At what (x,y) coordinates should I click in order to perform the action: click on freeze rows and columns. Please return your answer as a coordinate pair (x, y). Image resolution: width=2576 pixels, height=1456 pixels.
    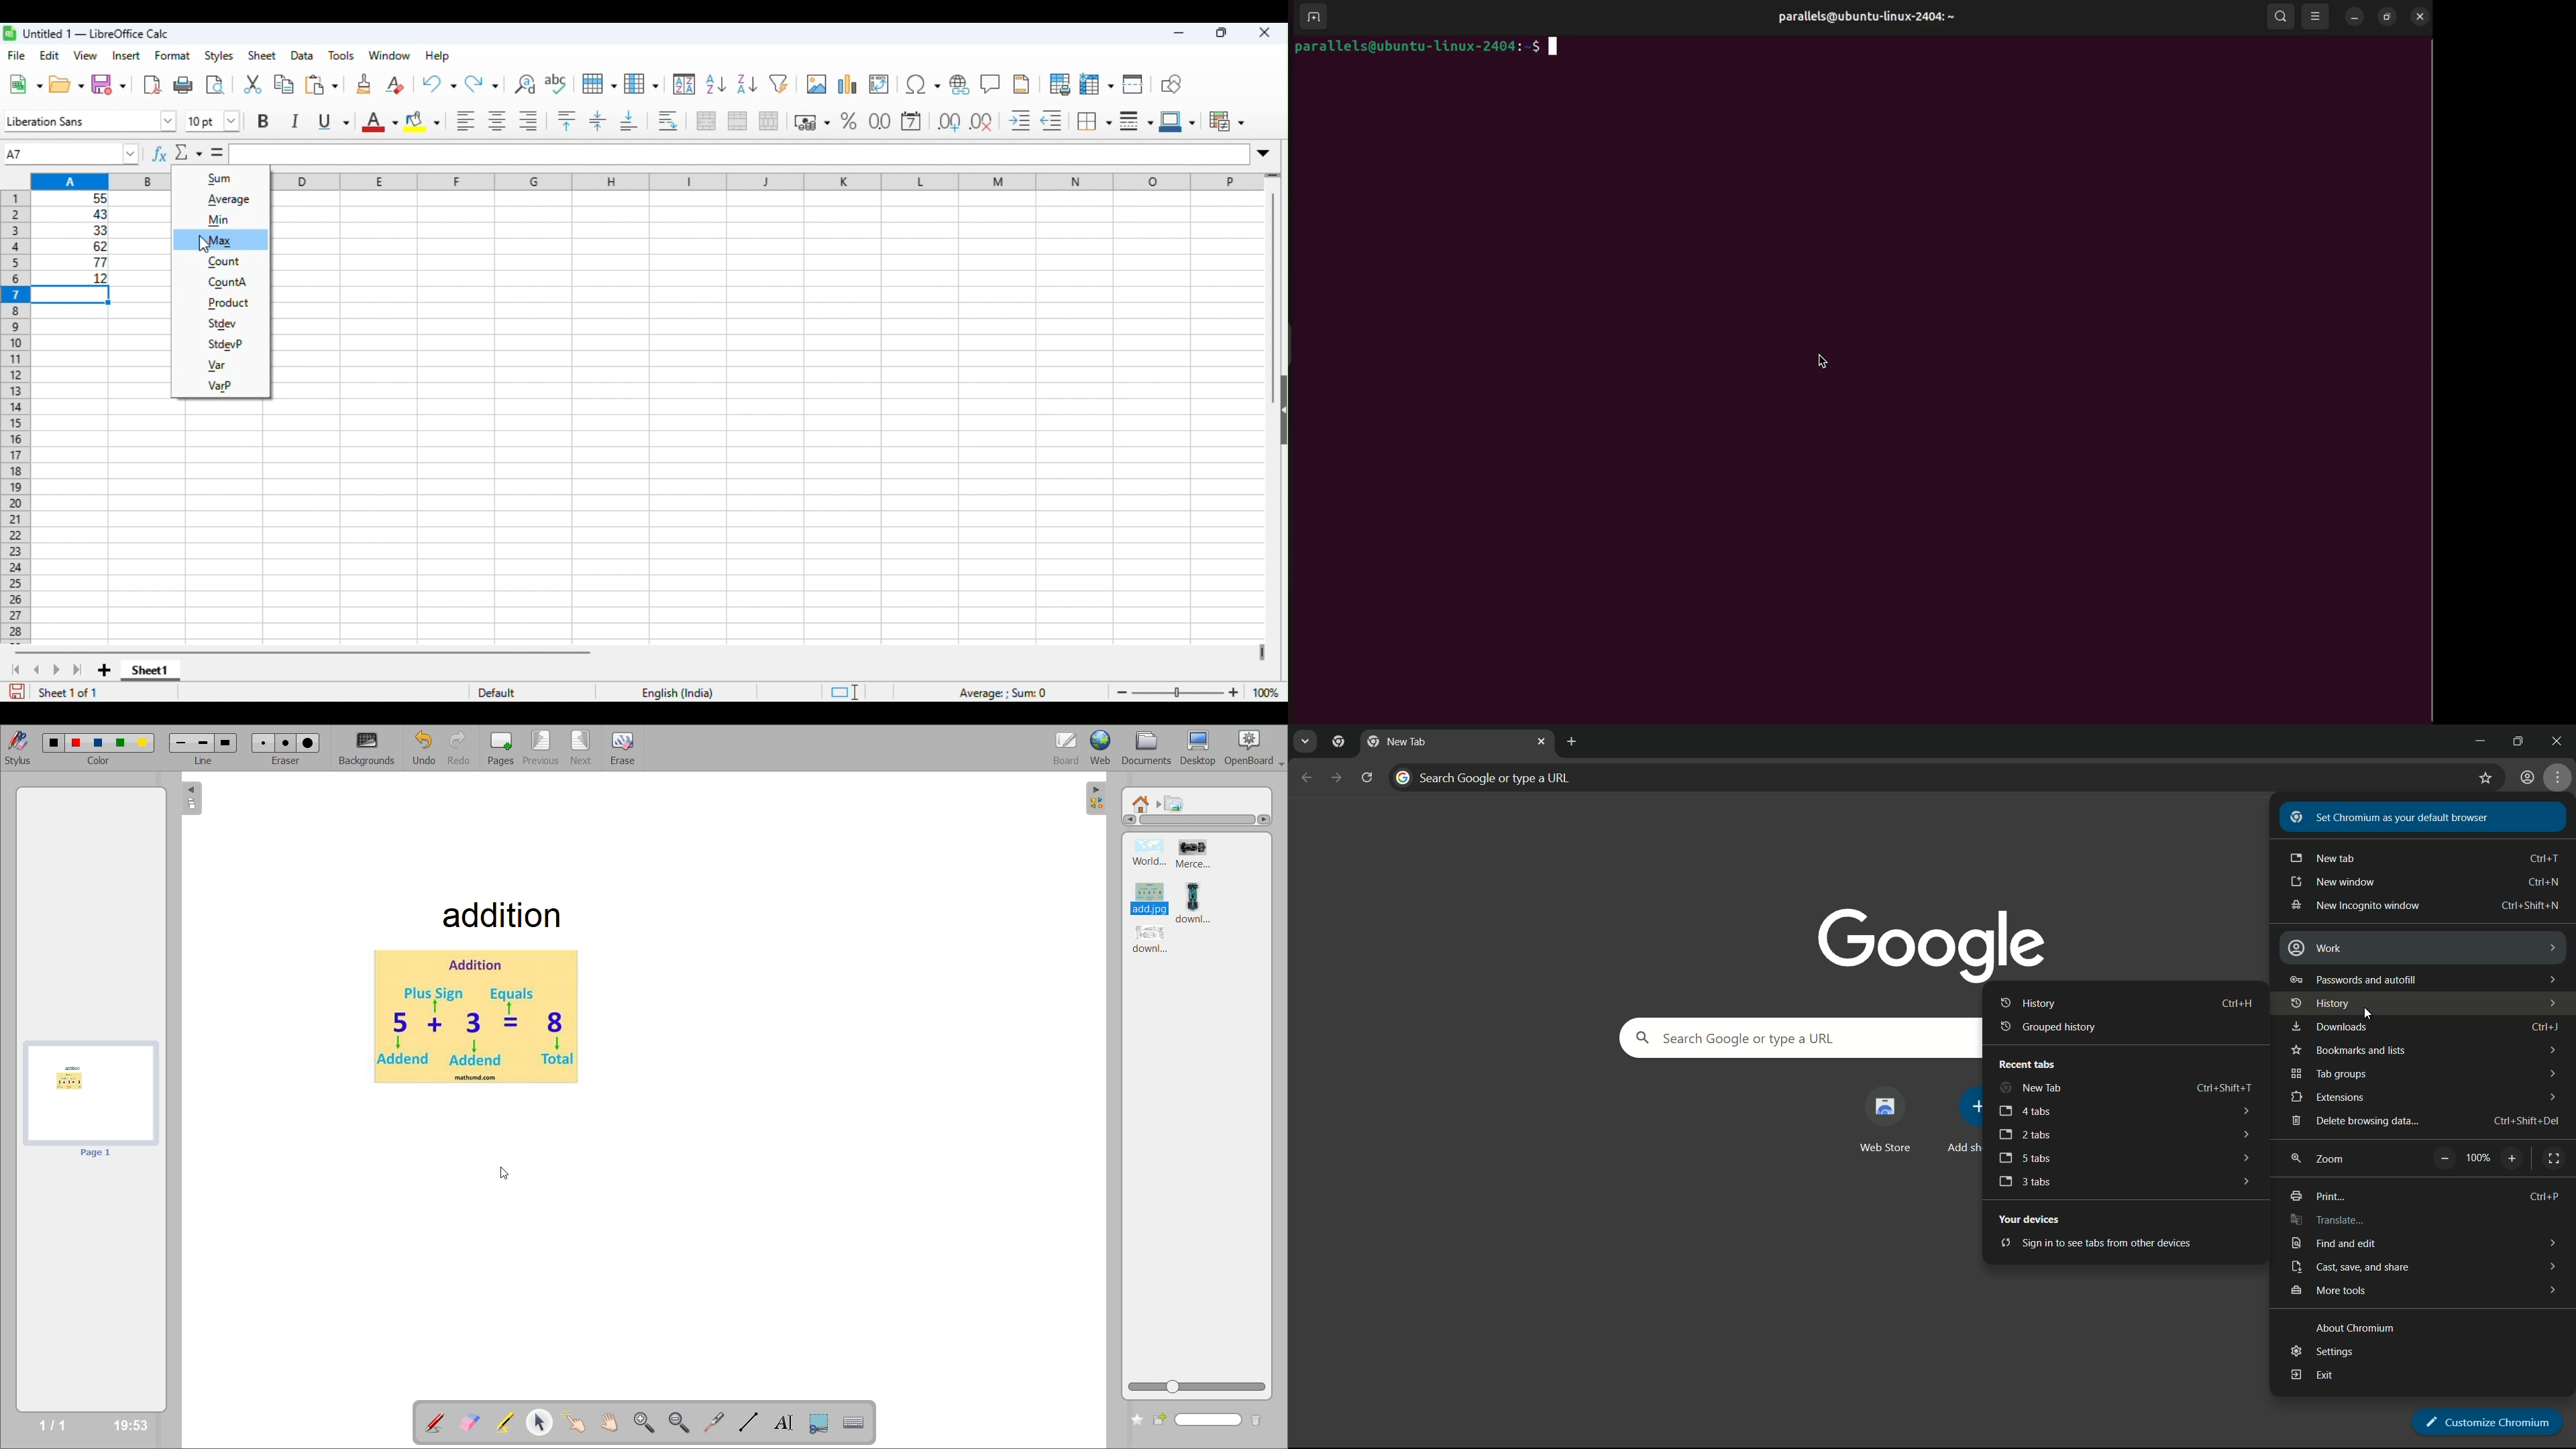
    Looking at the image, I should click on (1097, 83).